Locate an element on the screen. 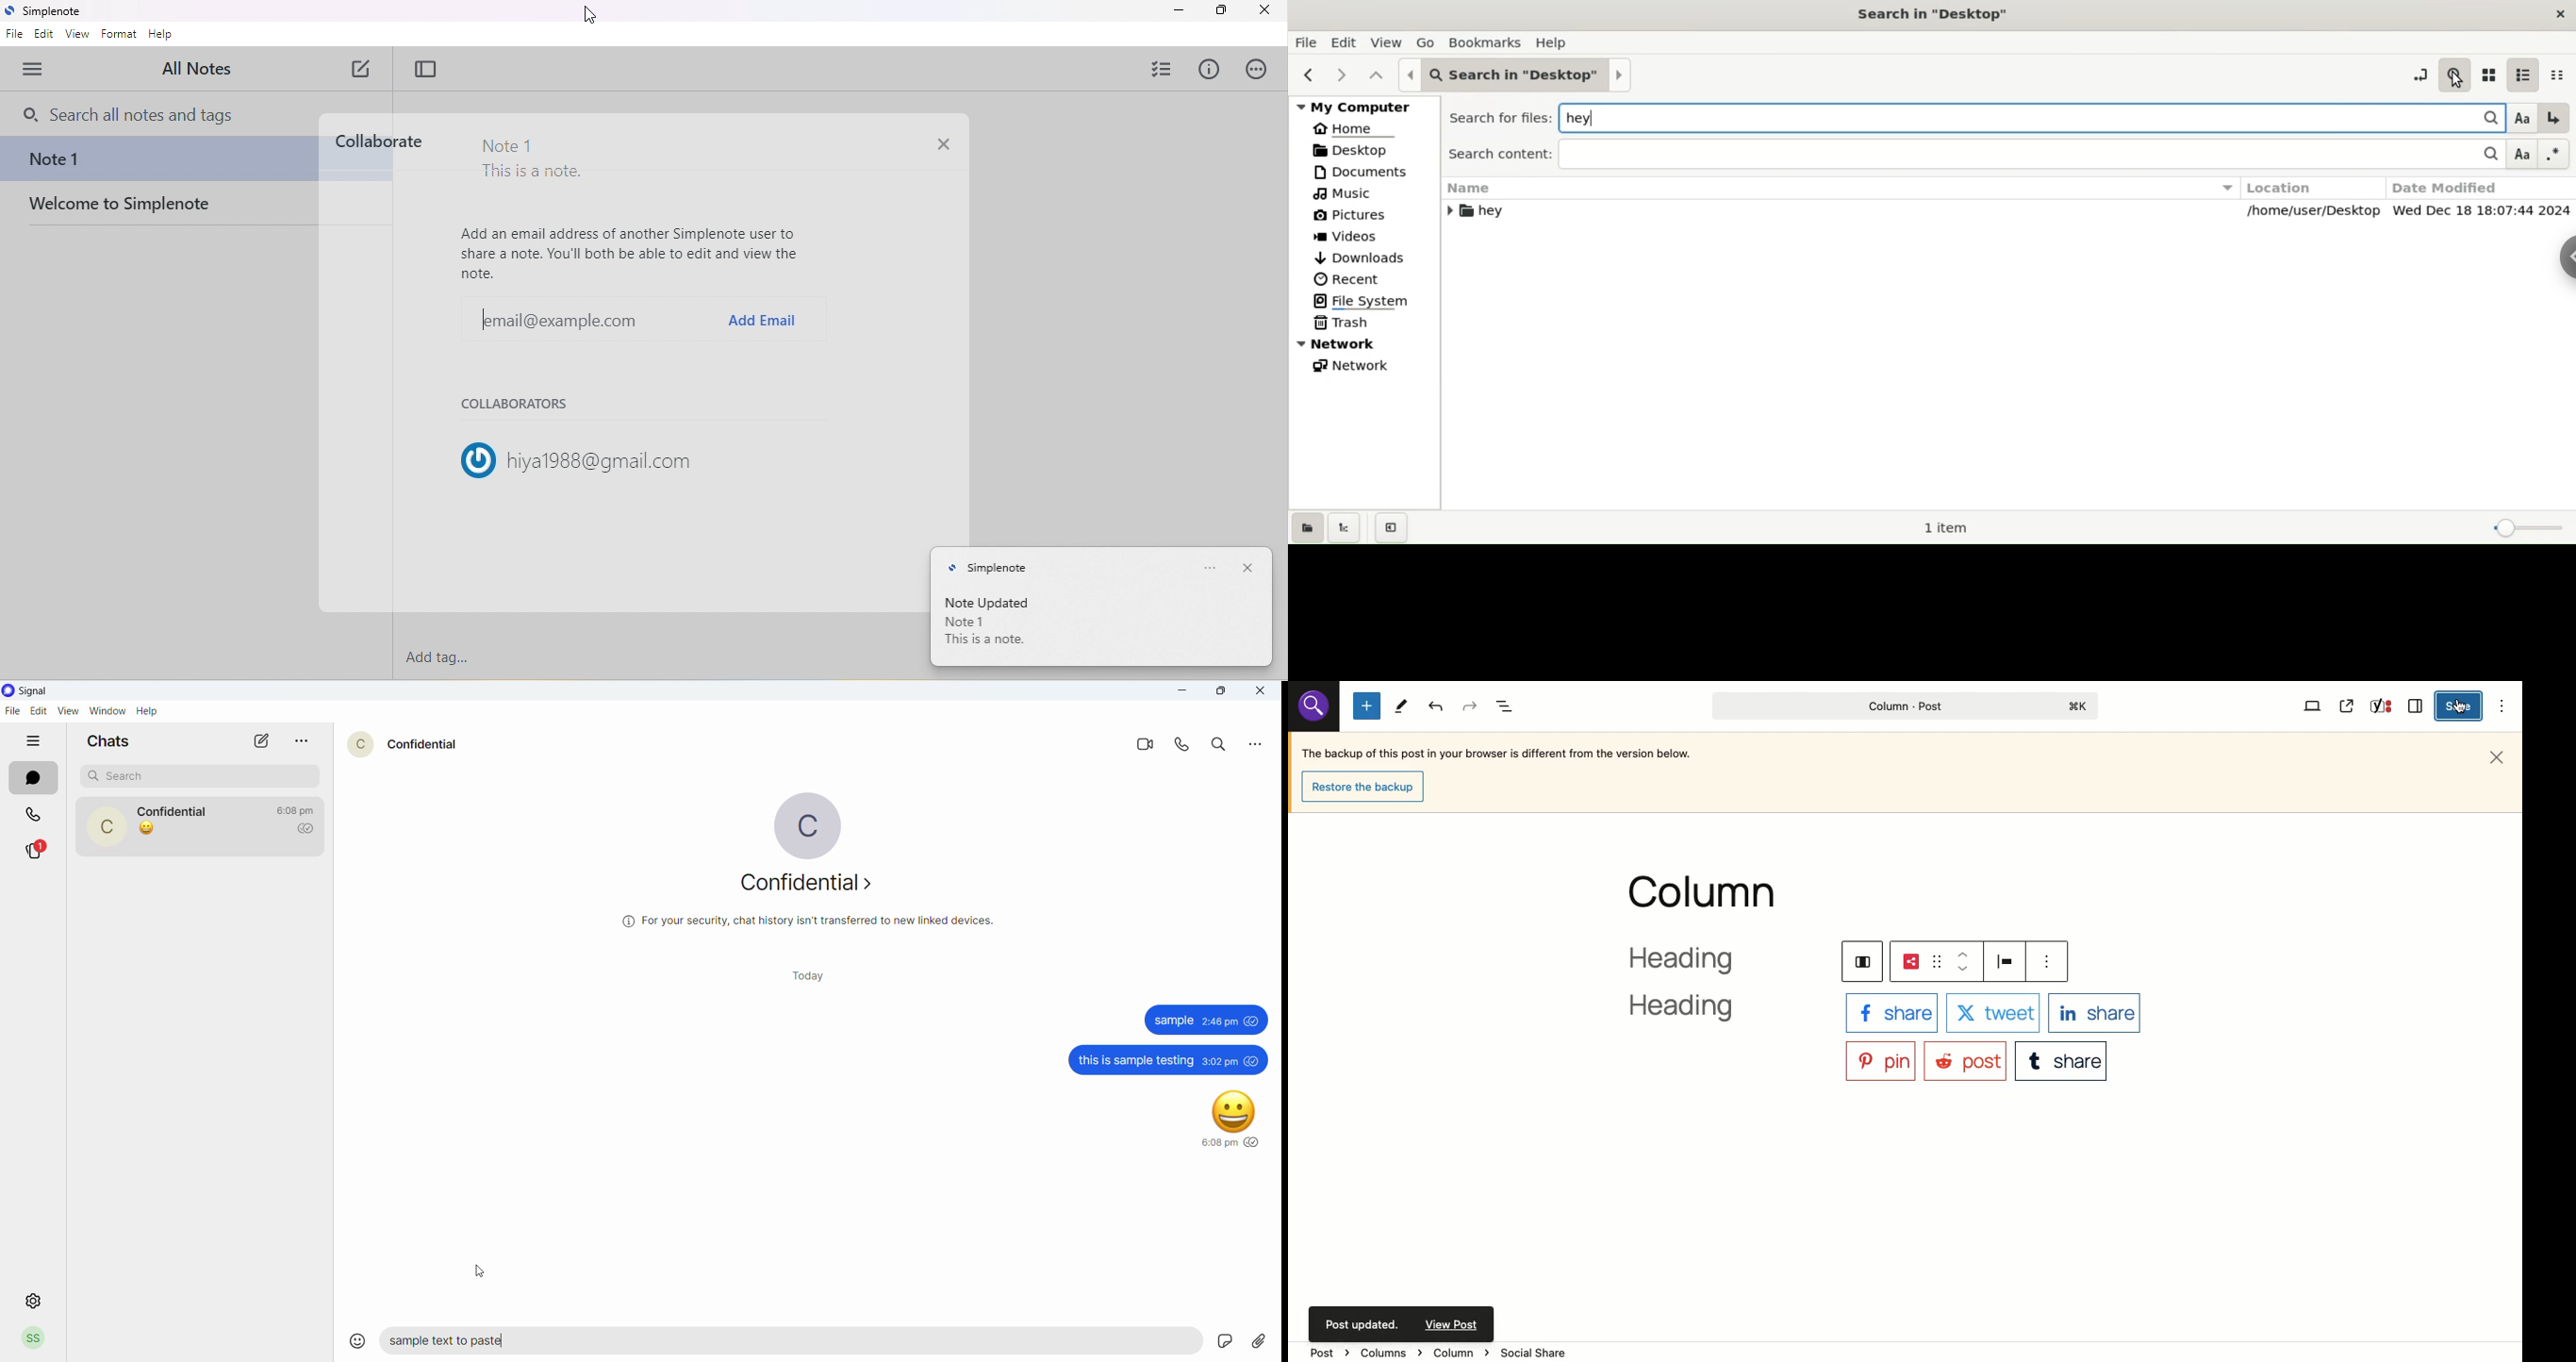  see options is located at coordinates (2050, 961).